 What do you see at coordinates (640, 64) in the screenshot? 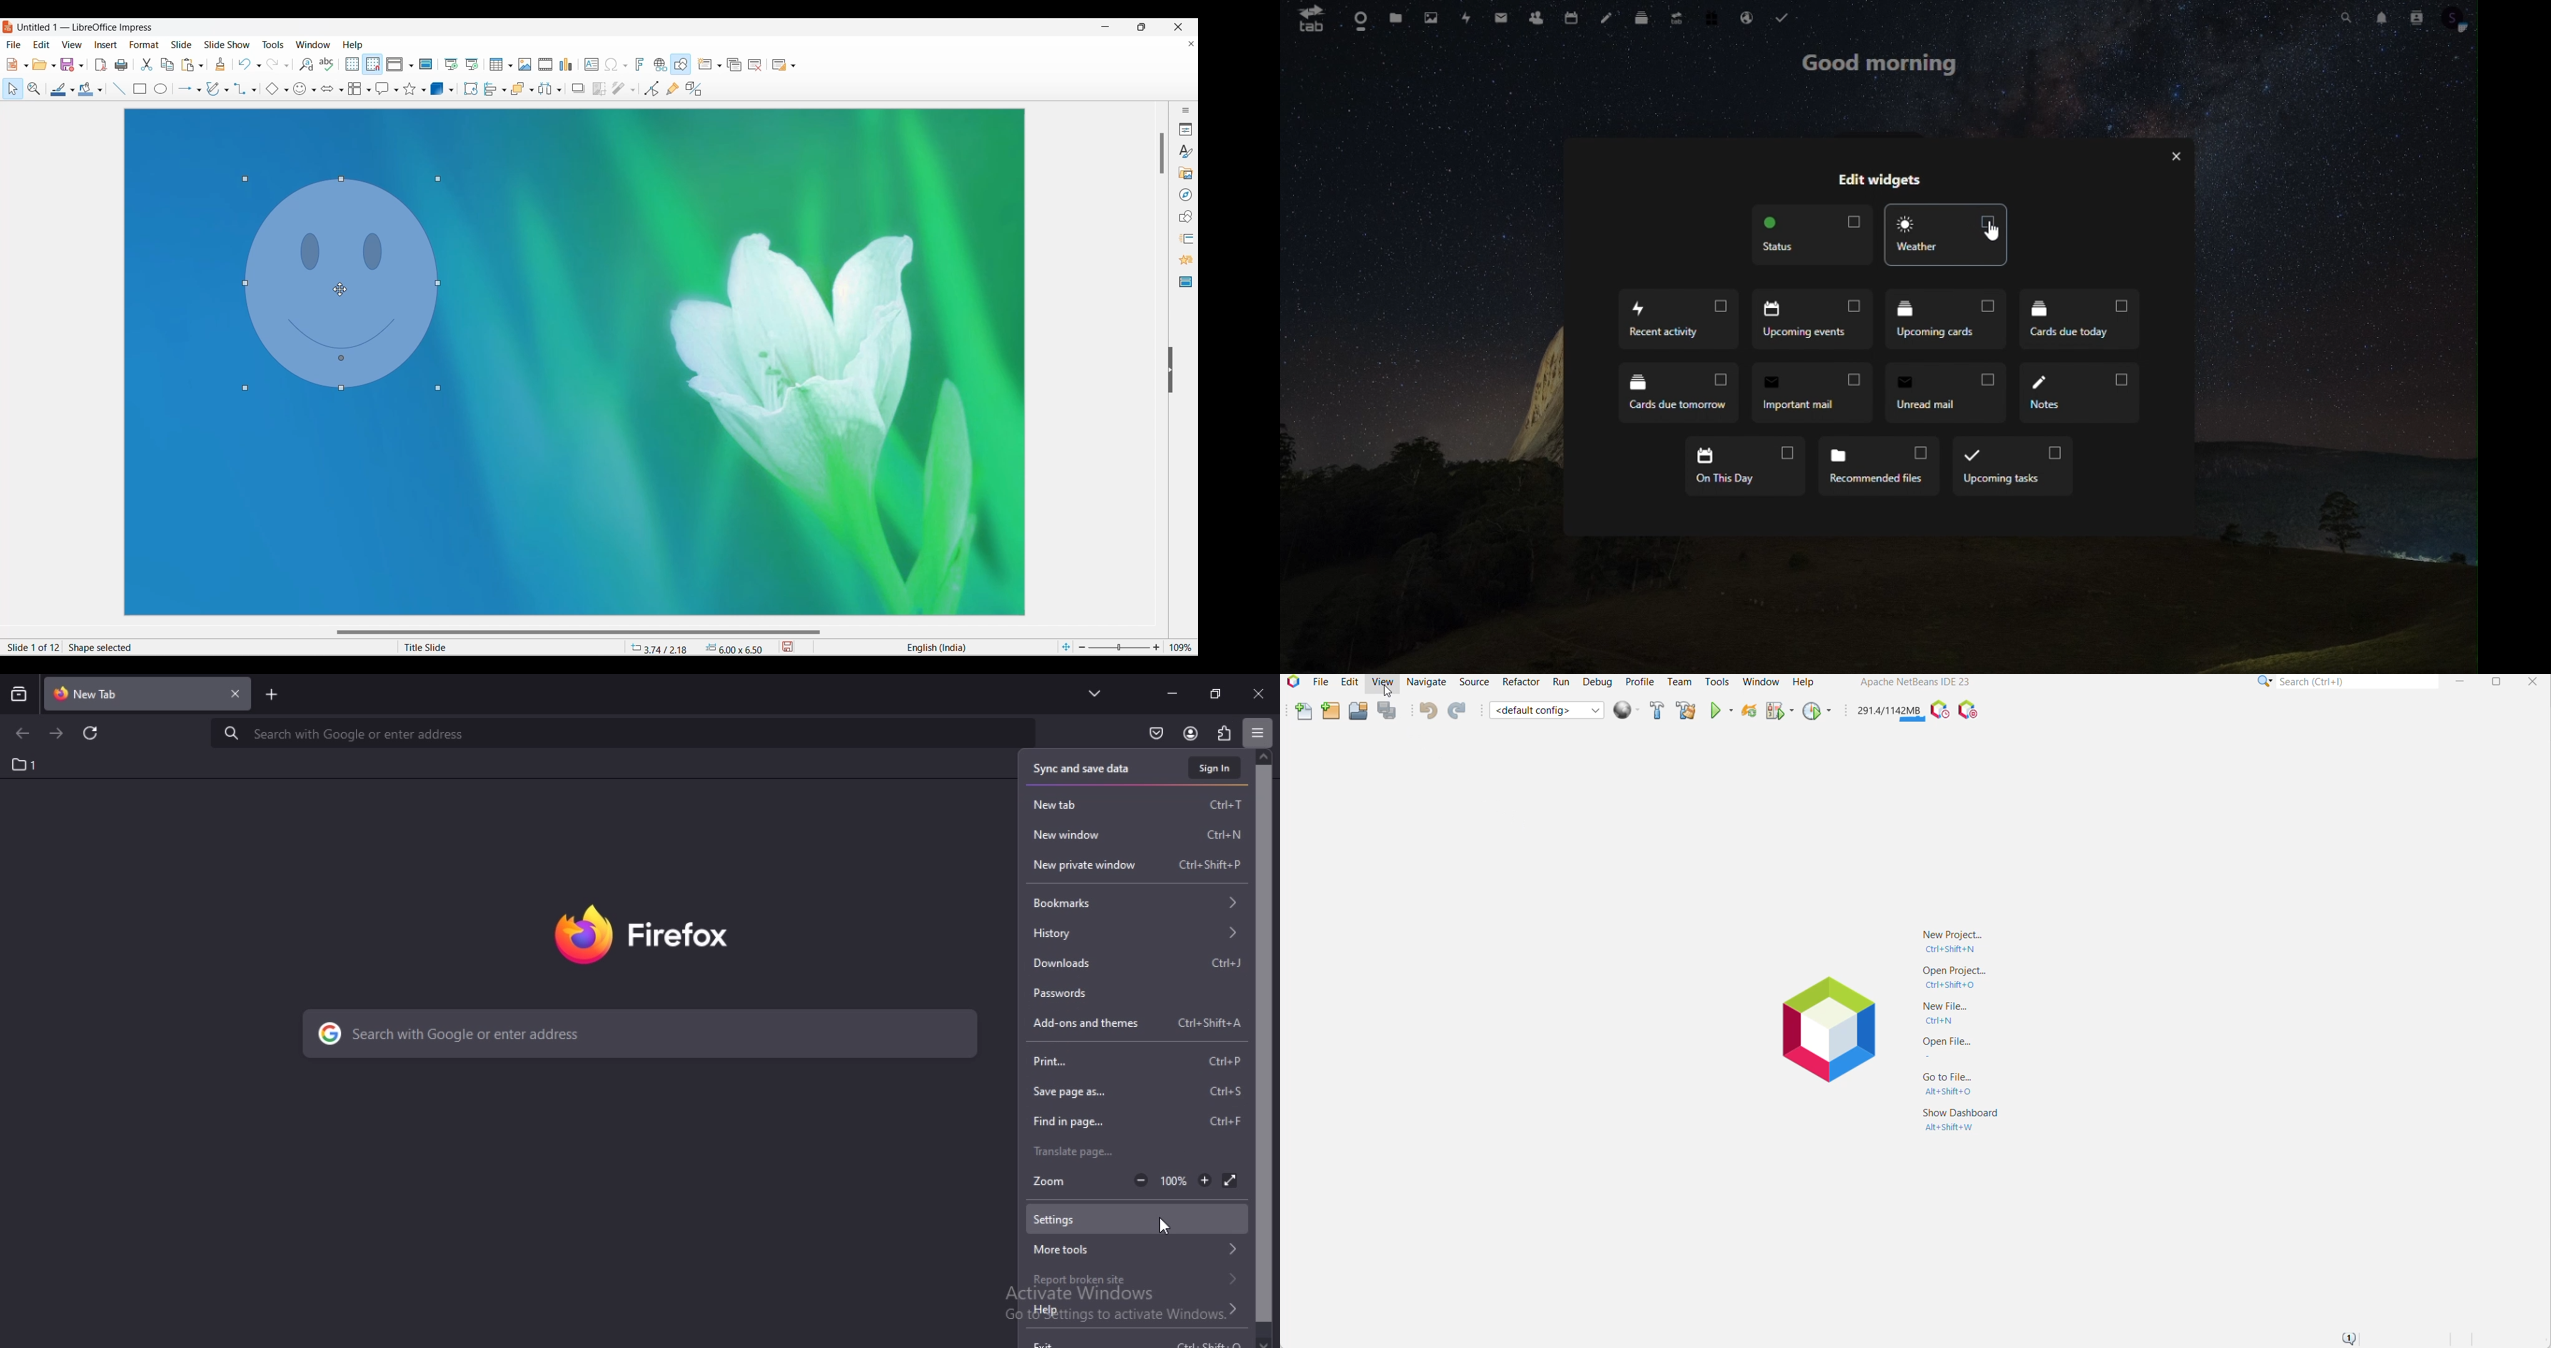
I see `Insert fontwork text` at bounding box center [640, 64].